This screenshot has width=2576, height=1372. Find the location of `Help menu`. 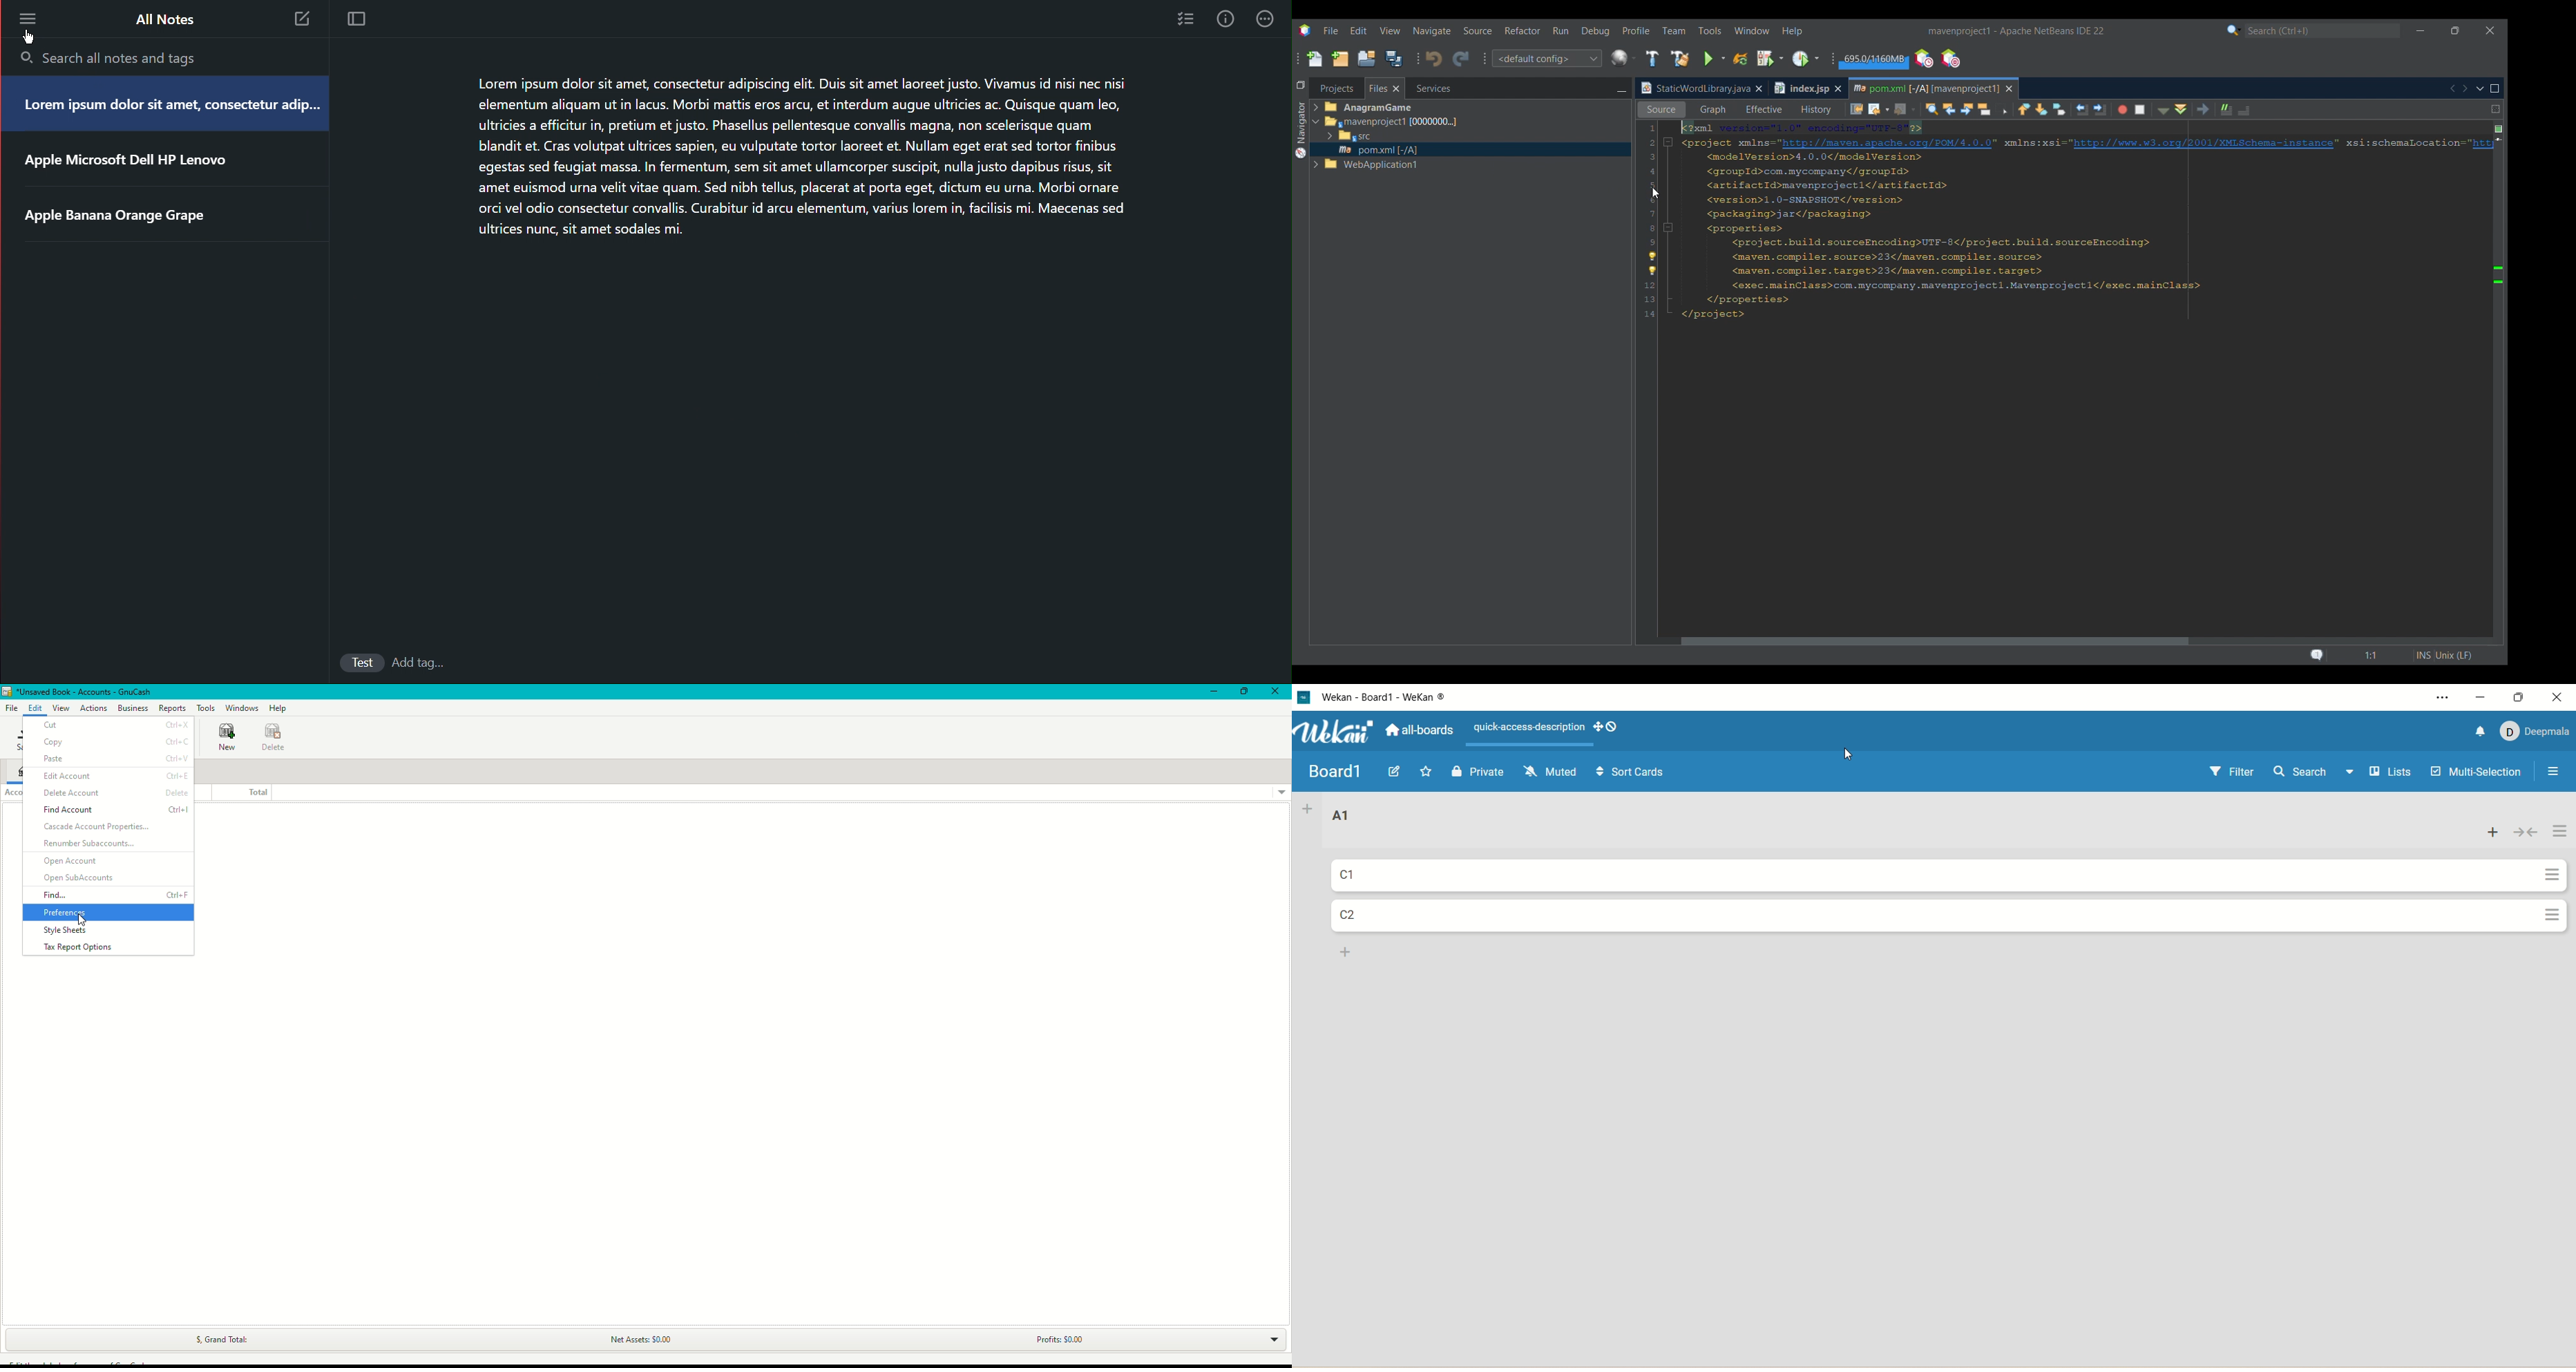

Help menu is located at coordinates (1791, 32).